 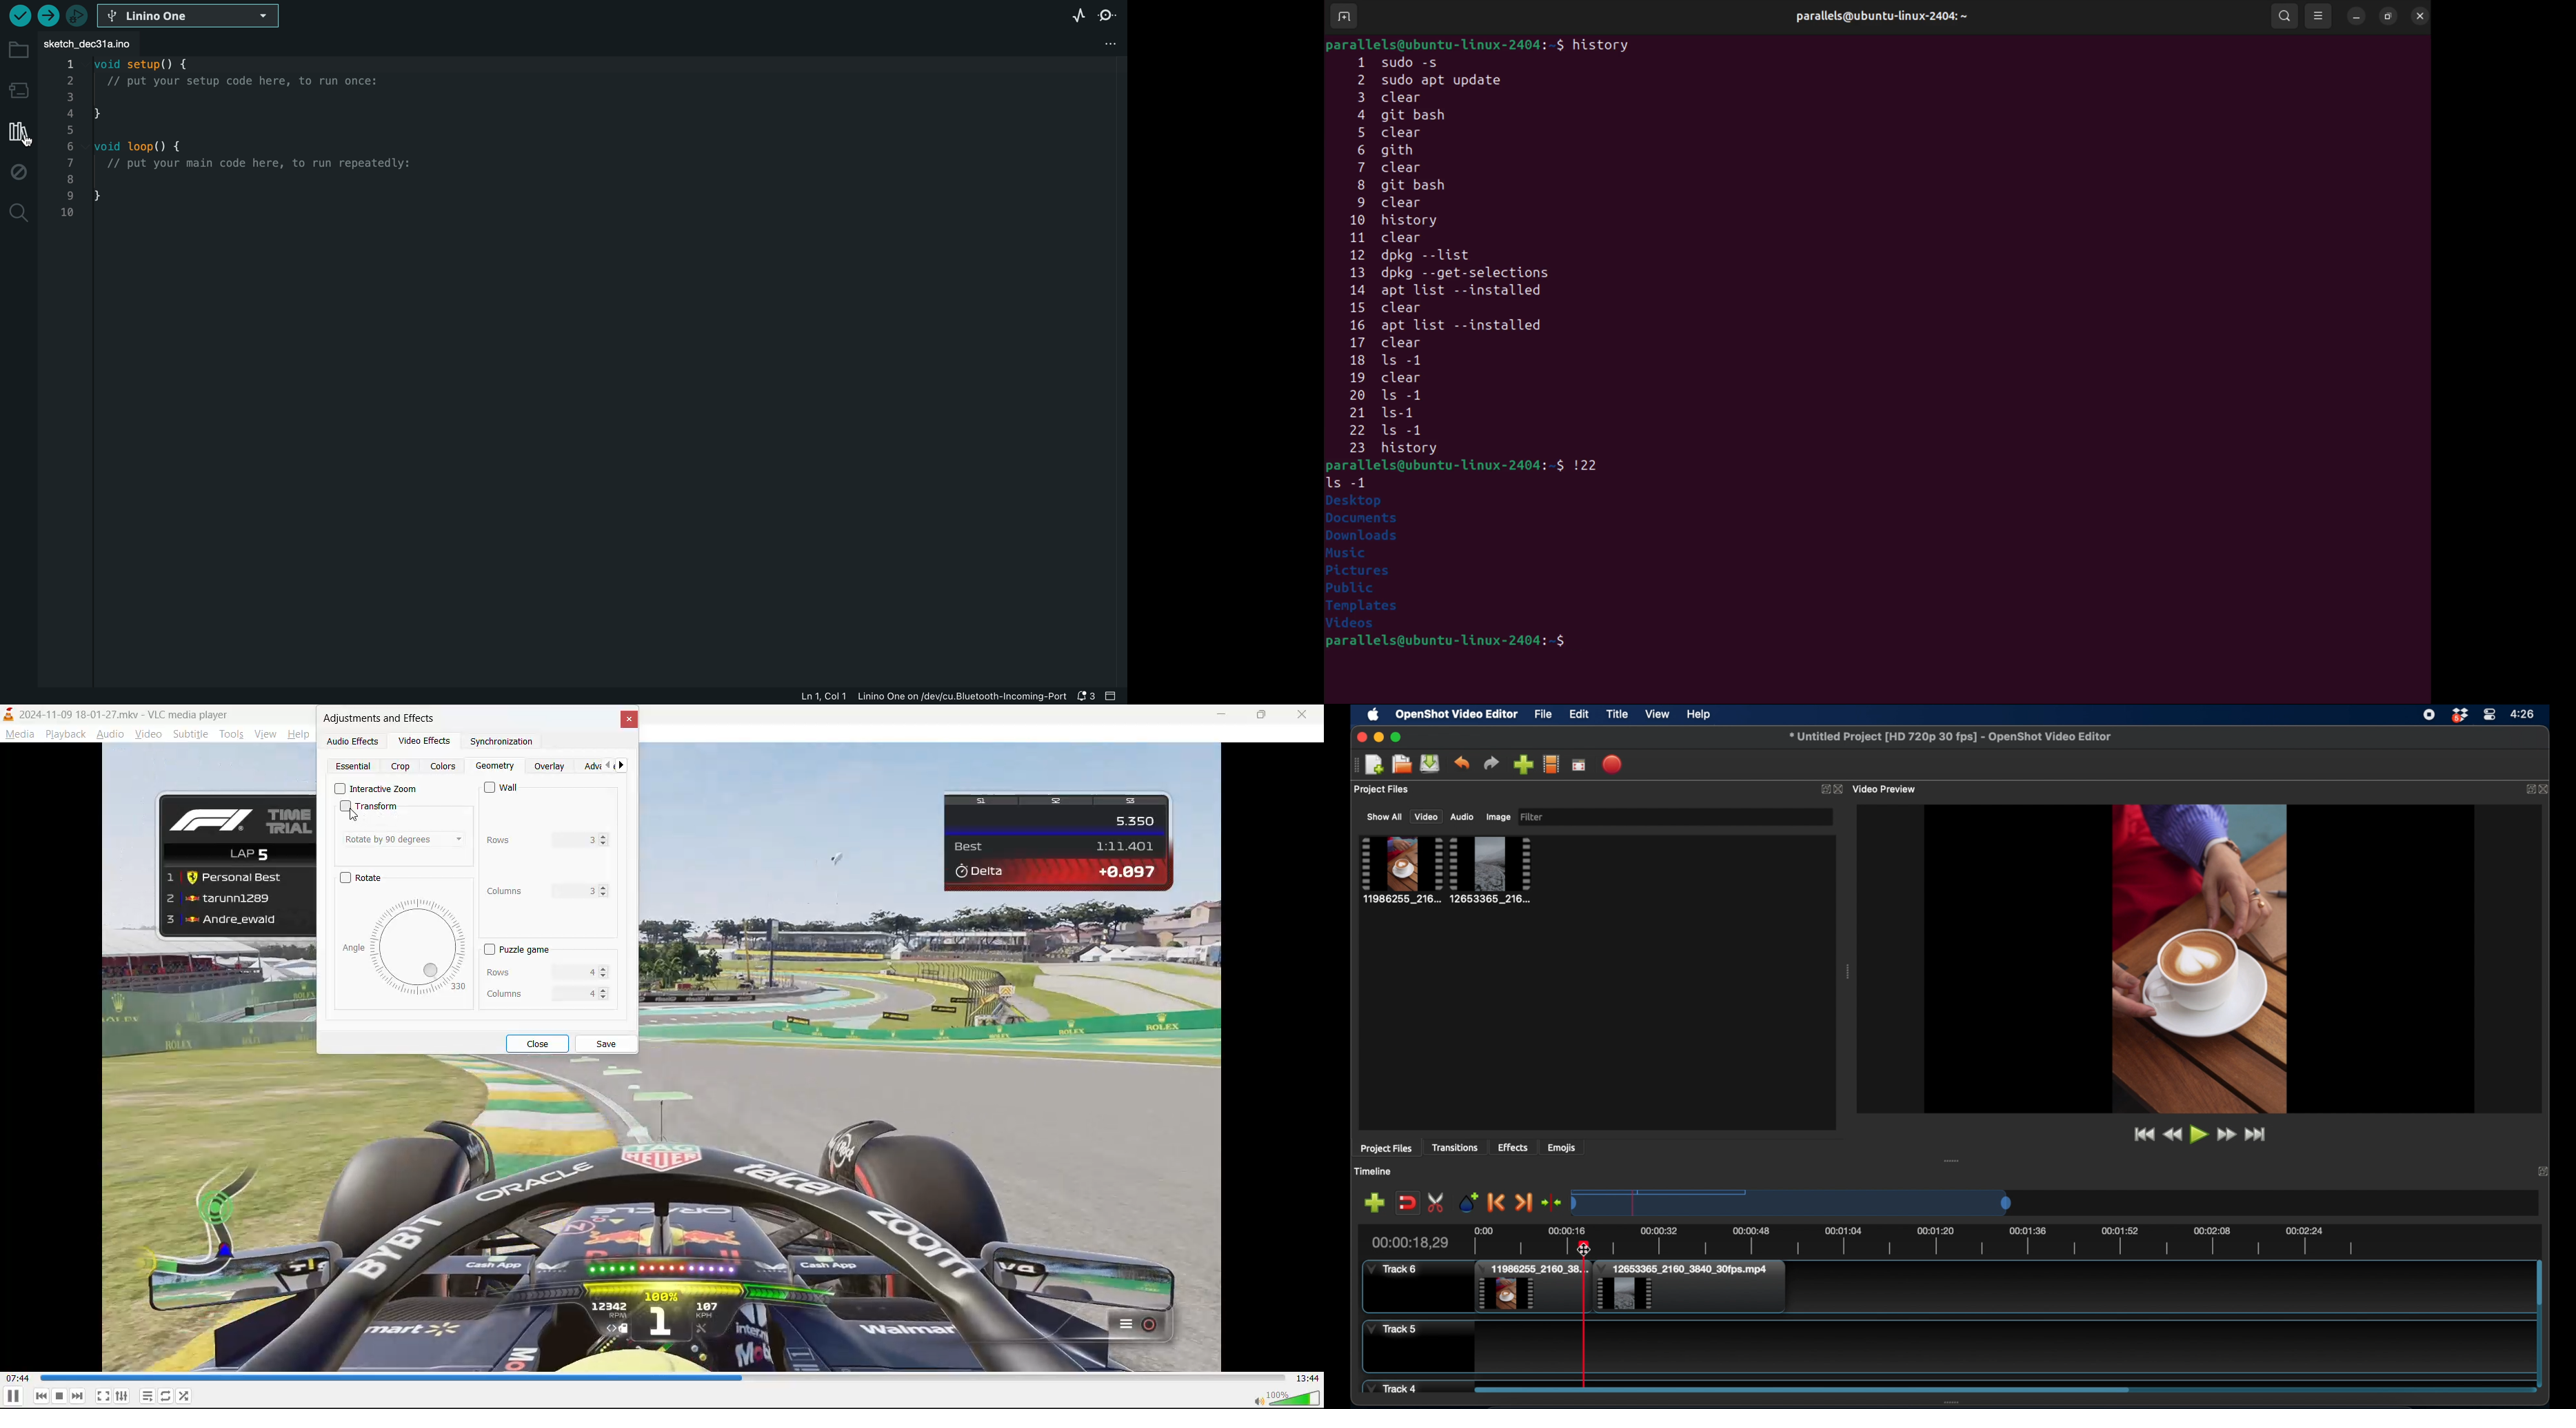 I want to click on help, so click(x=301, y=733).